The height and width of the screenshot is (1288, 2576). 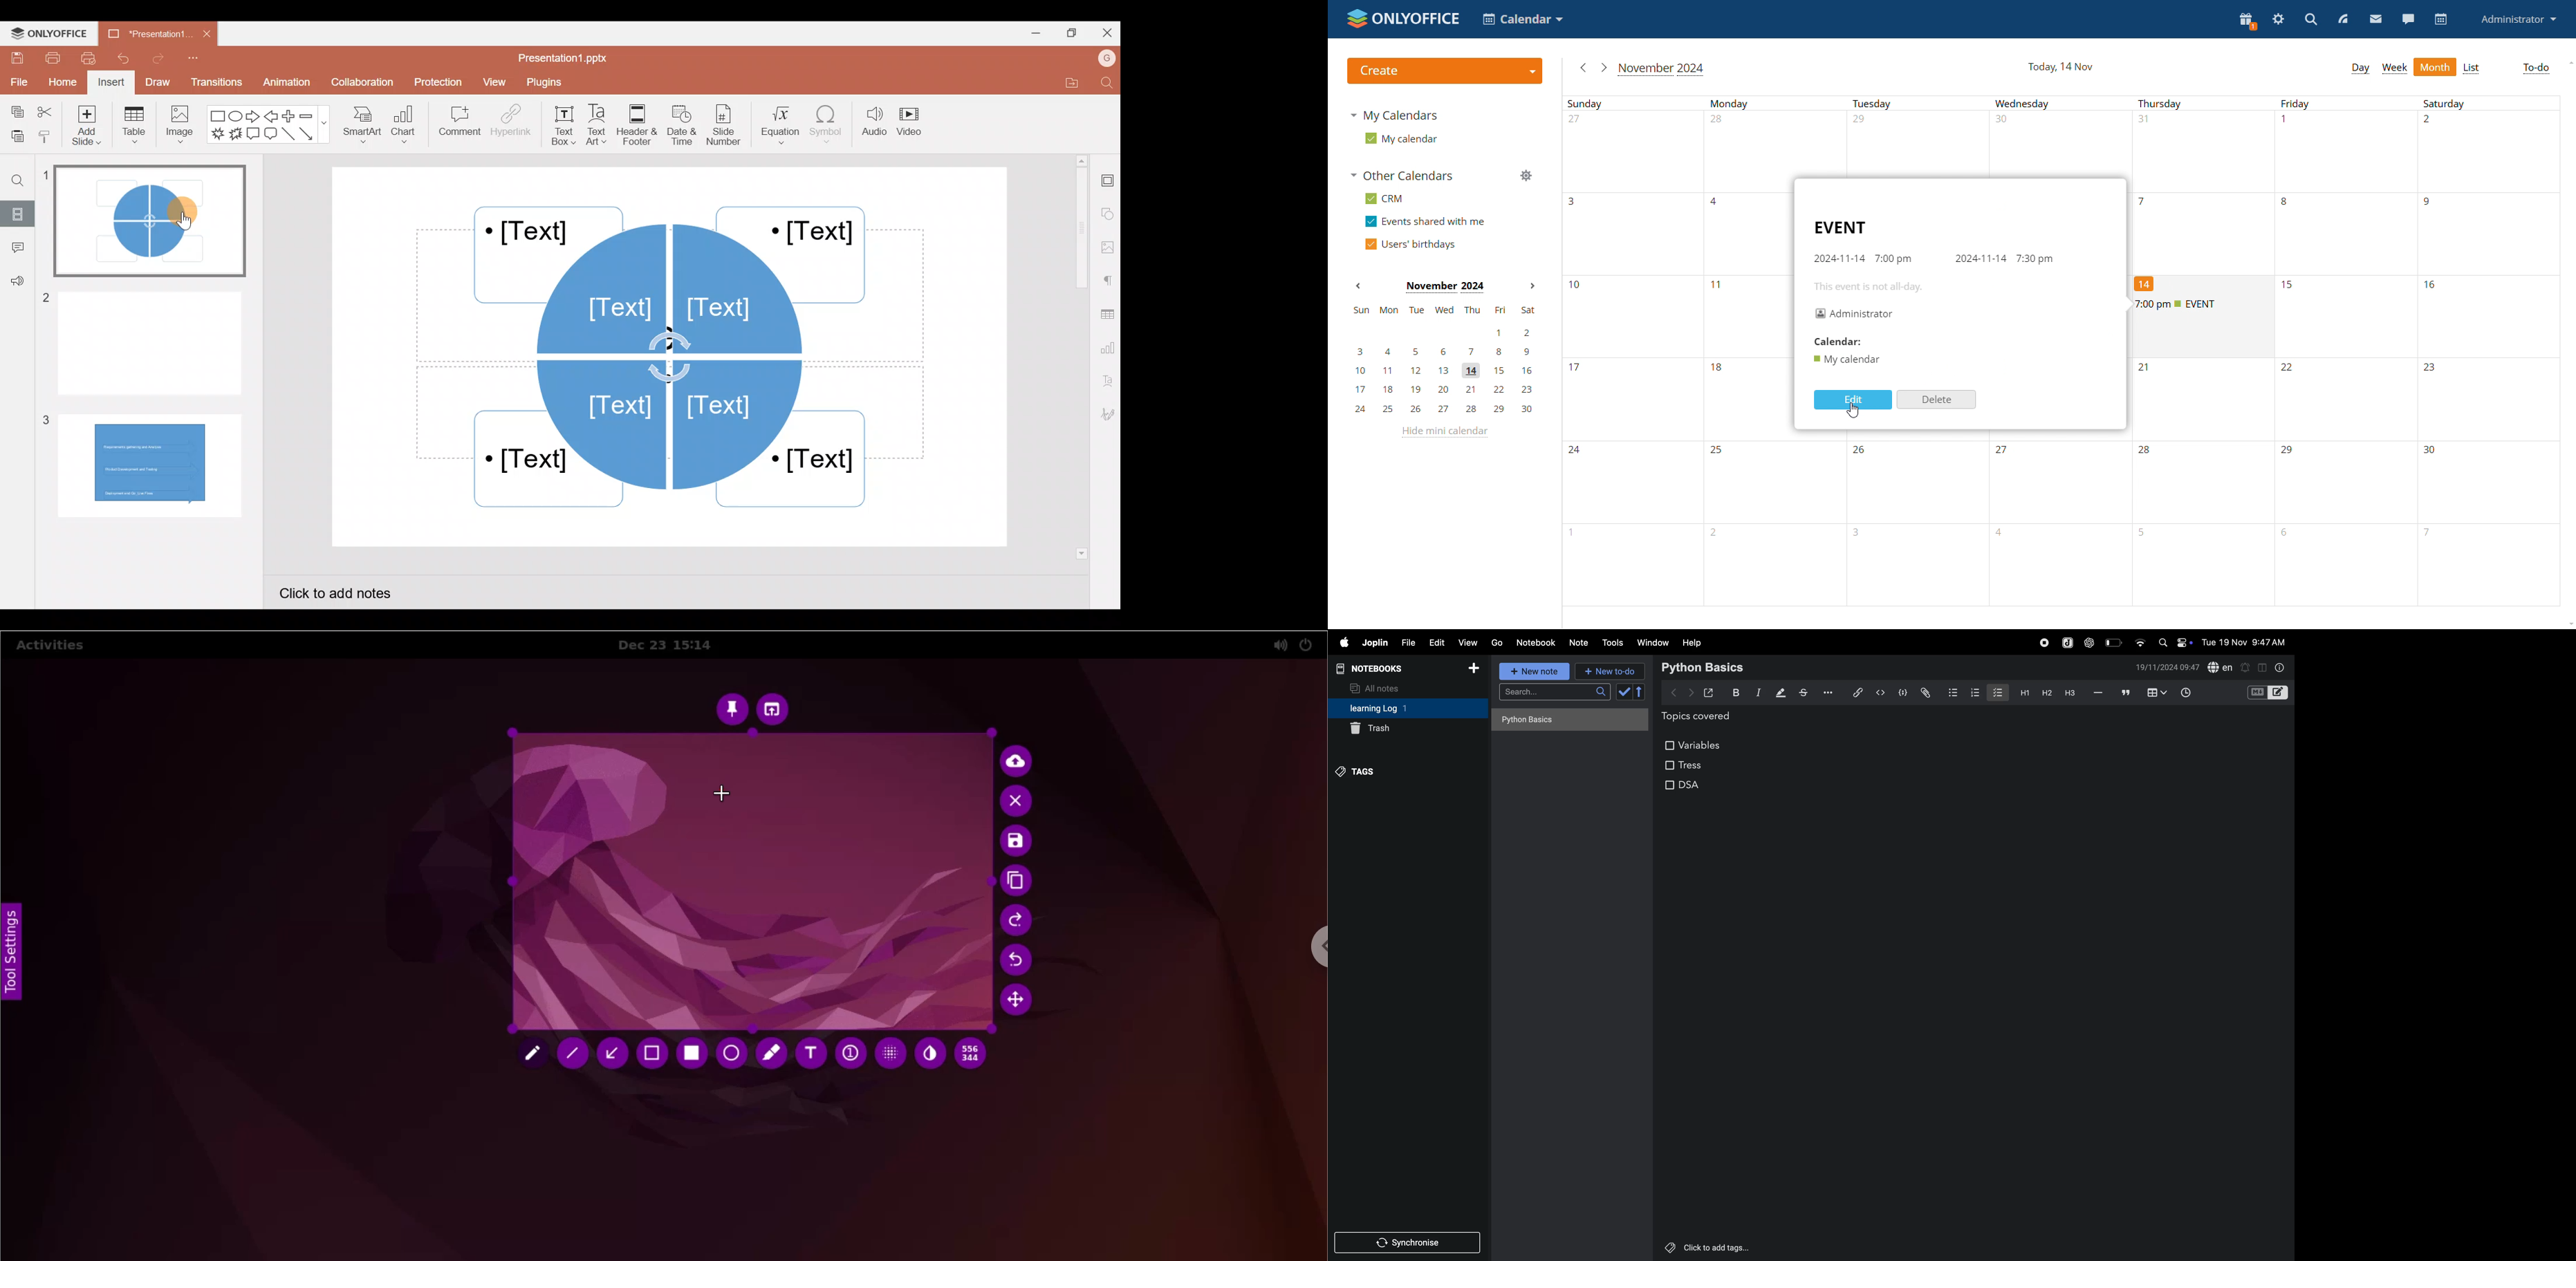 What do you see at coordinates (2155, 693) in the screenshot?
I see `add table` at bounding box center [2155, 693].